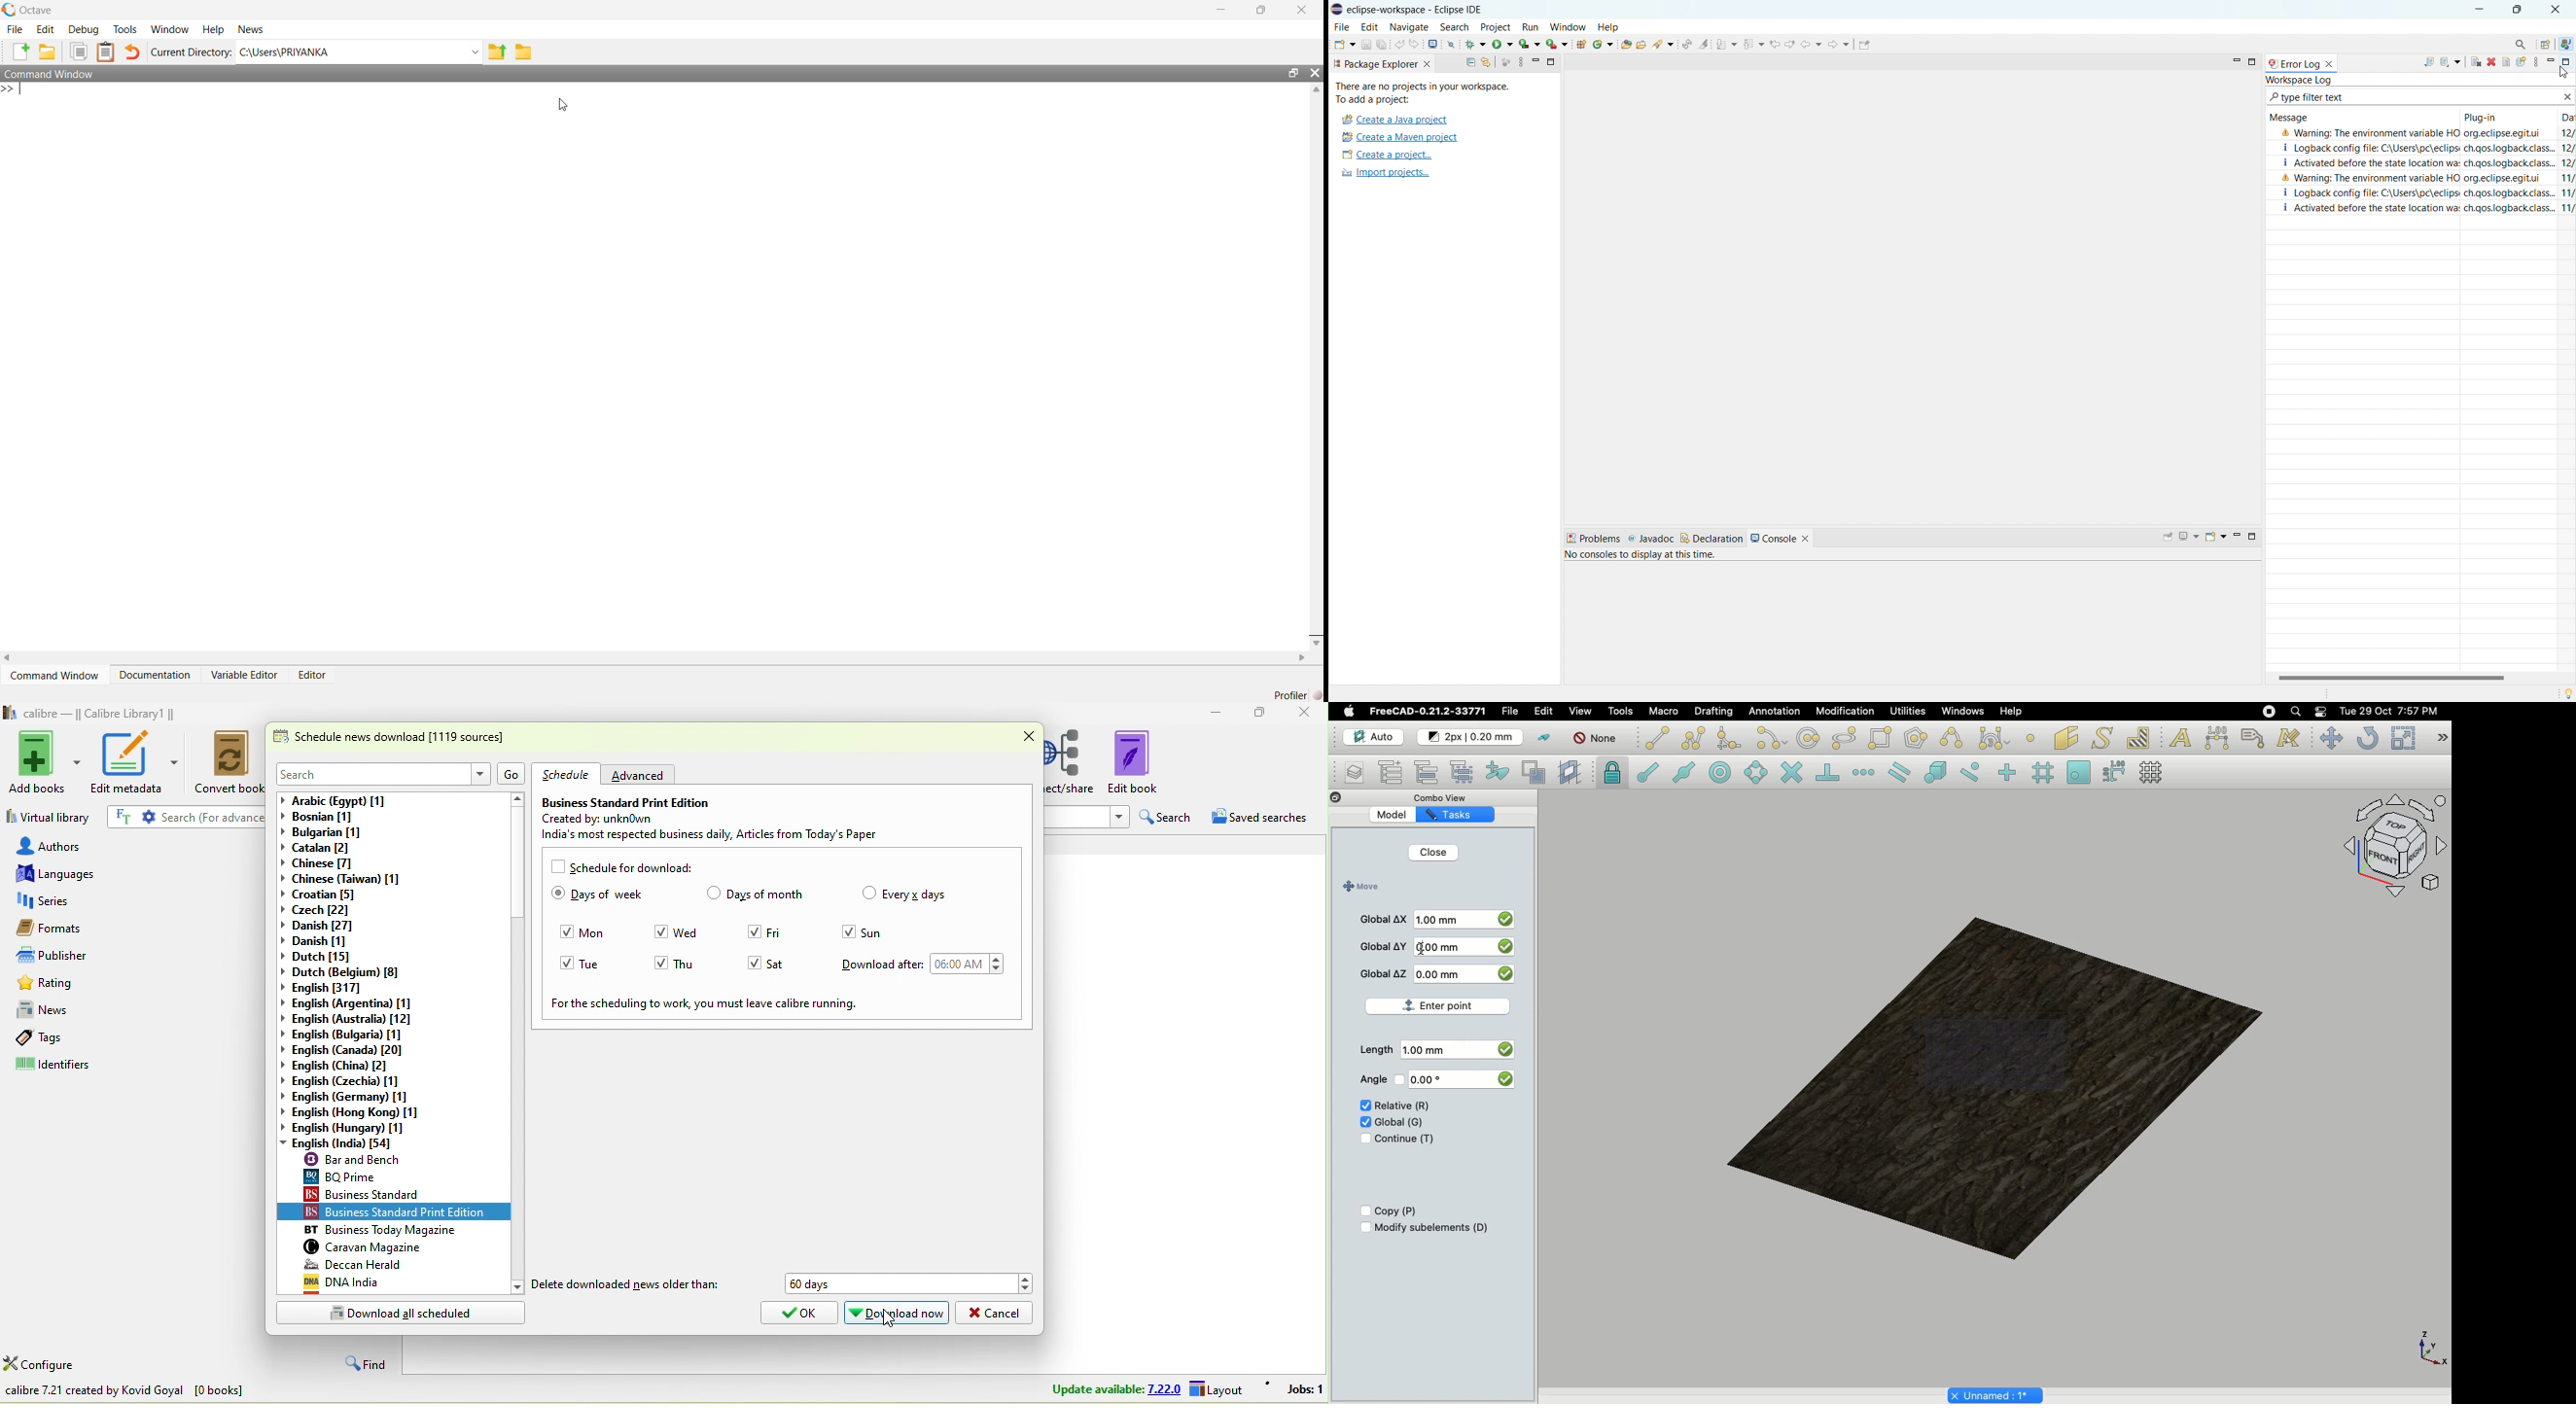  I want to click on Notification, so click(2322, 711).